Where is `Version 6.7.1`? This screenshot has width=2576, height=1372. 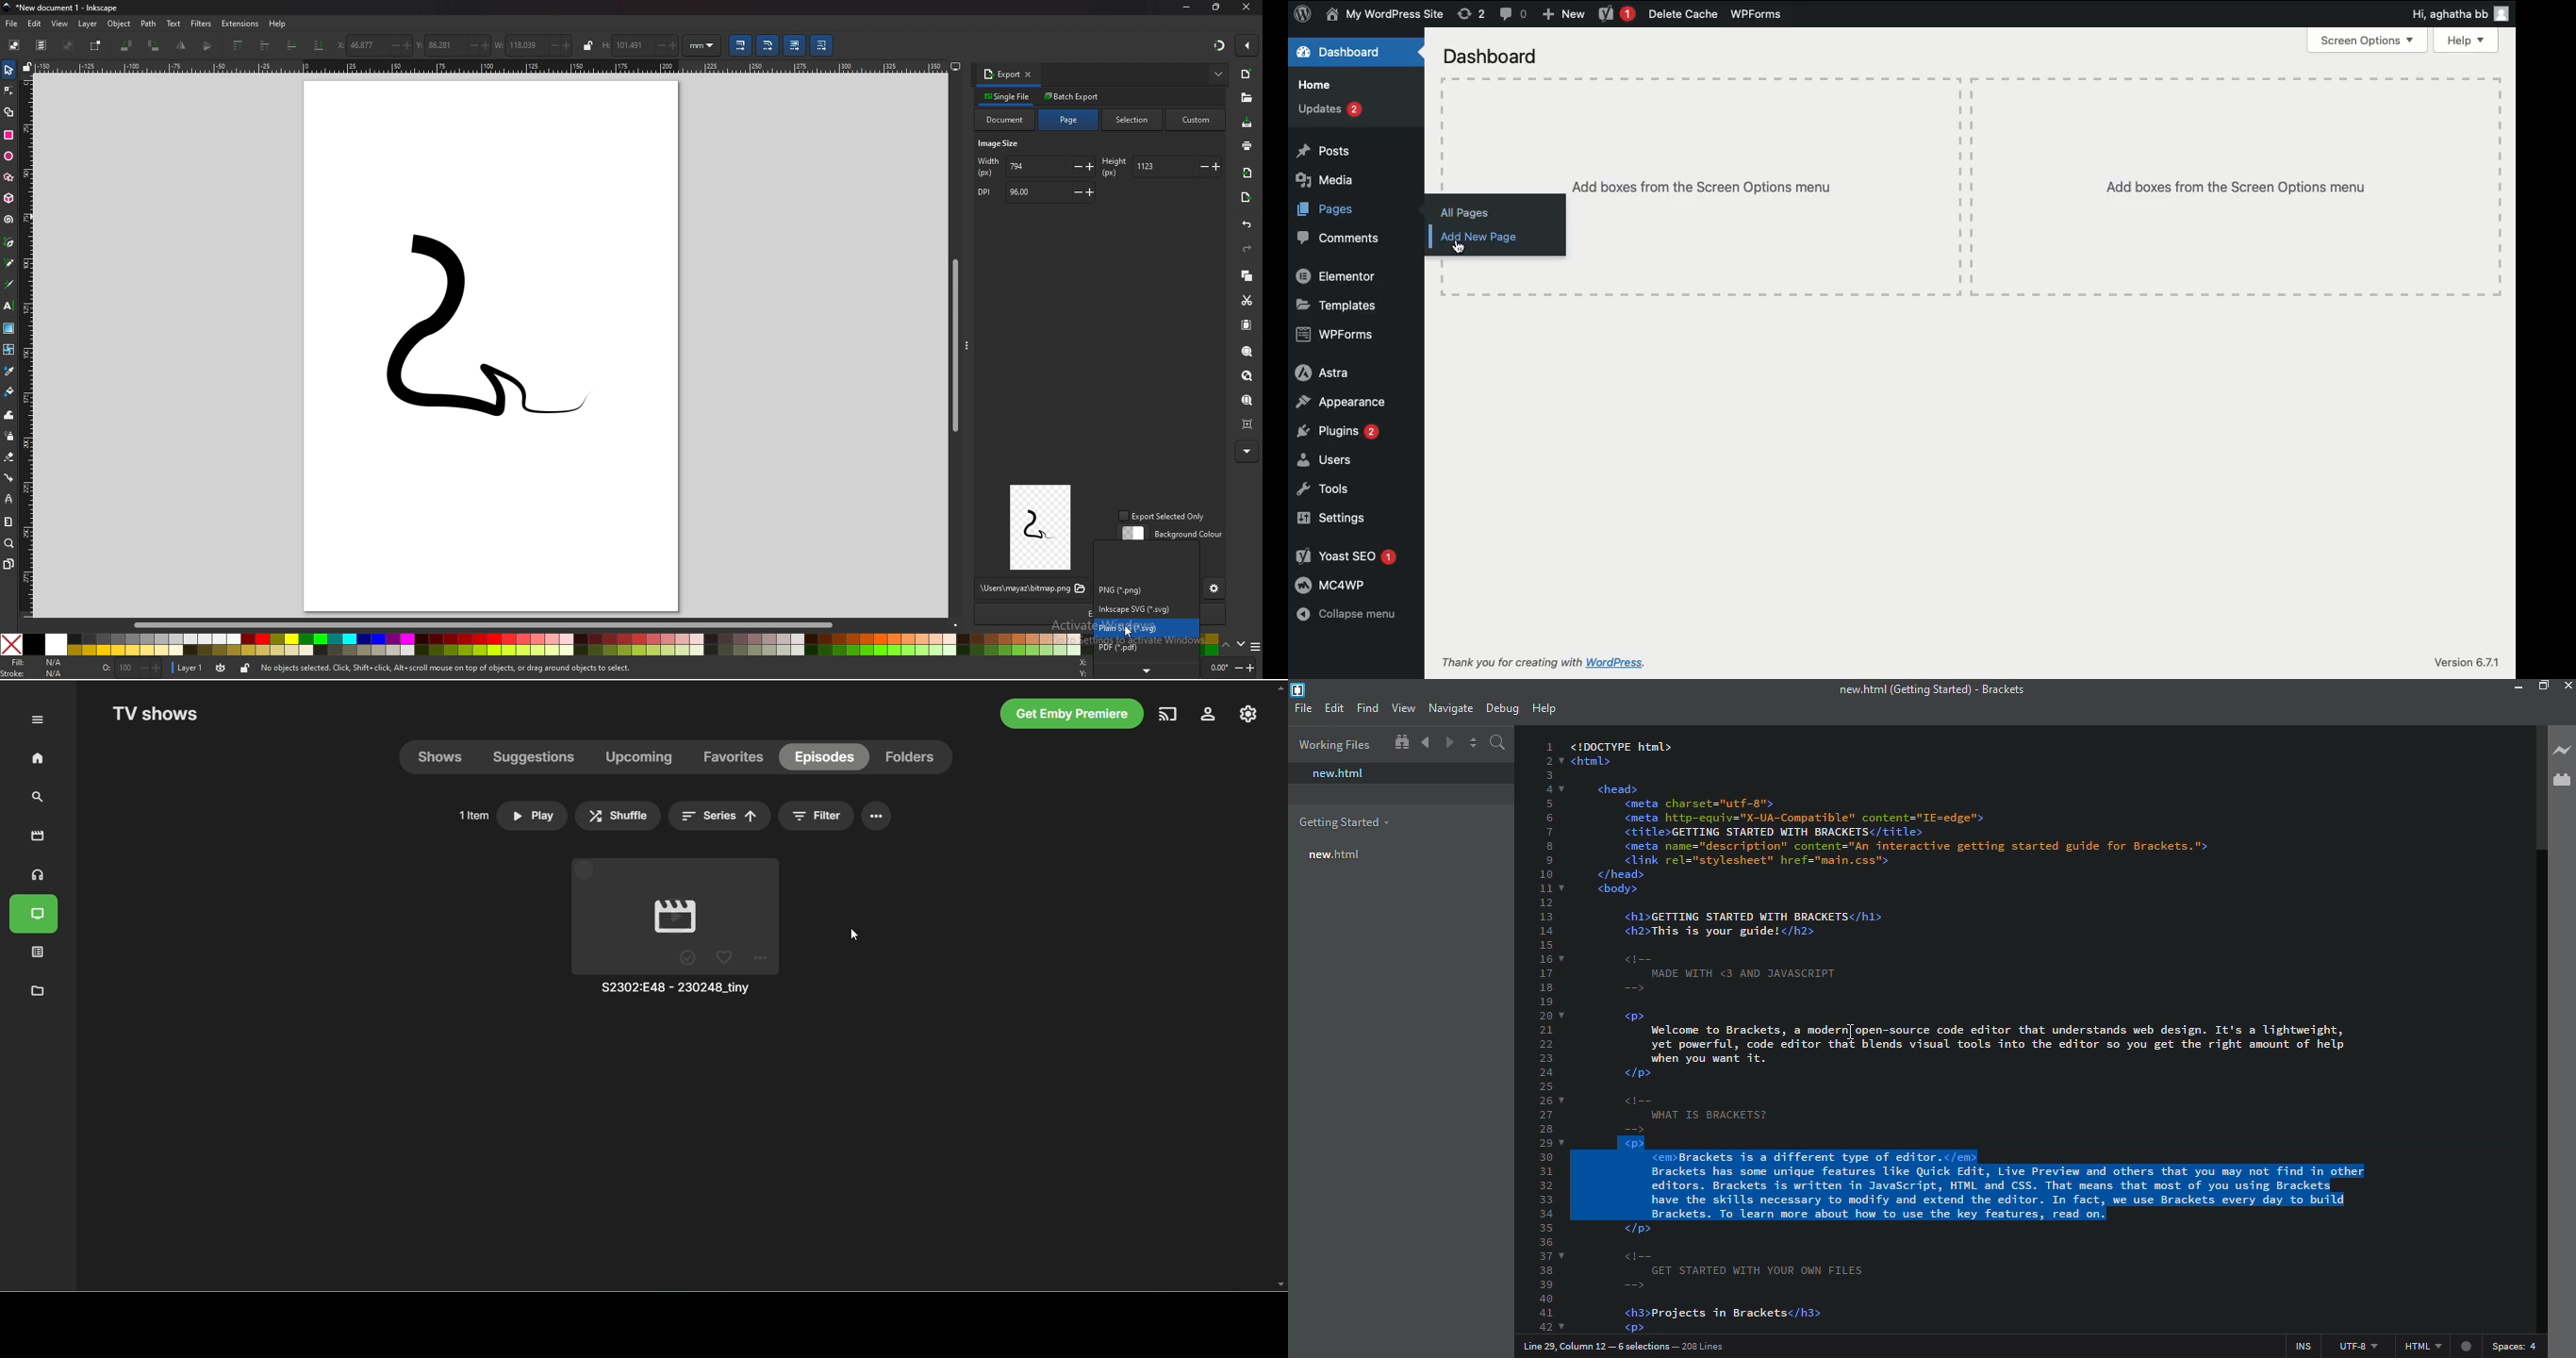
Version 6.7.1 is located at coordinates (2466, 658).